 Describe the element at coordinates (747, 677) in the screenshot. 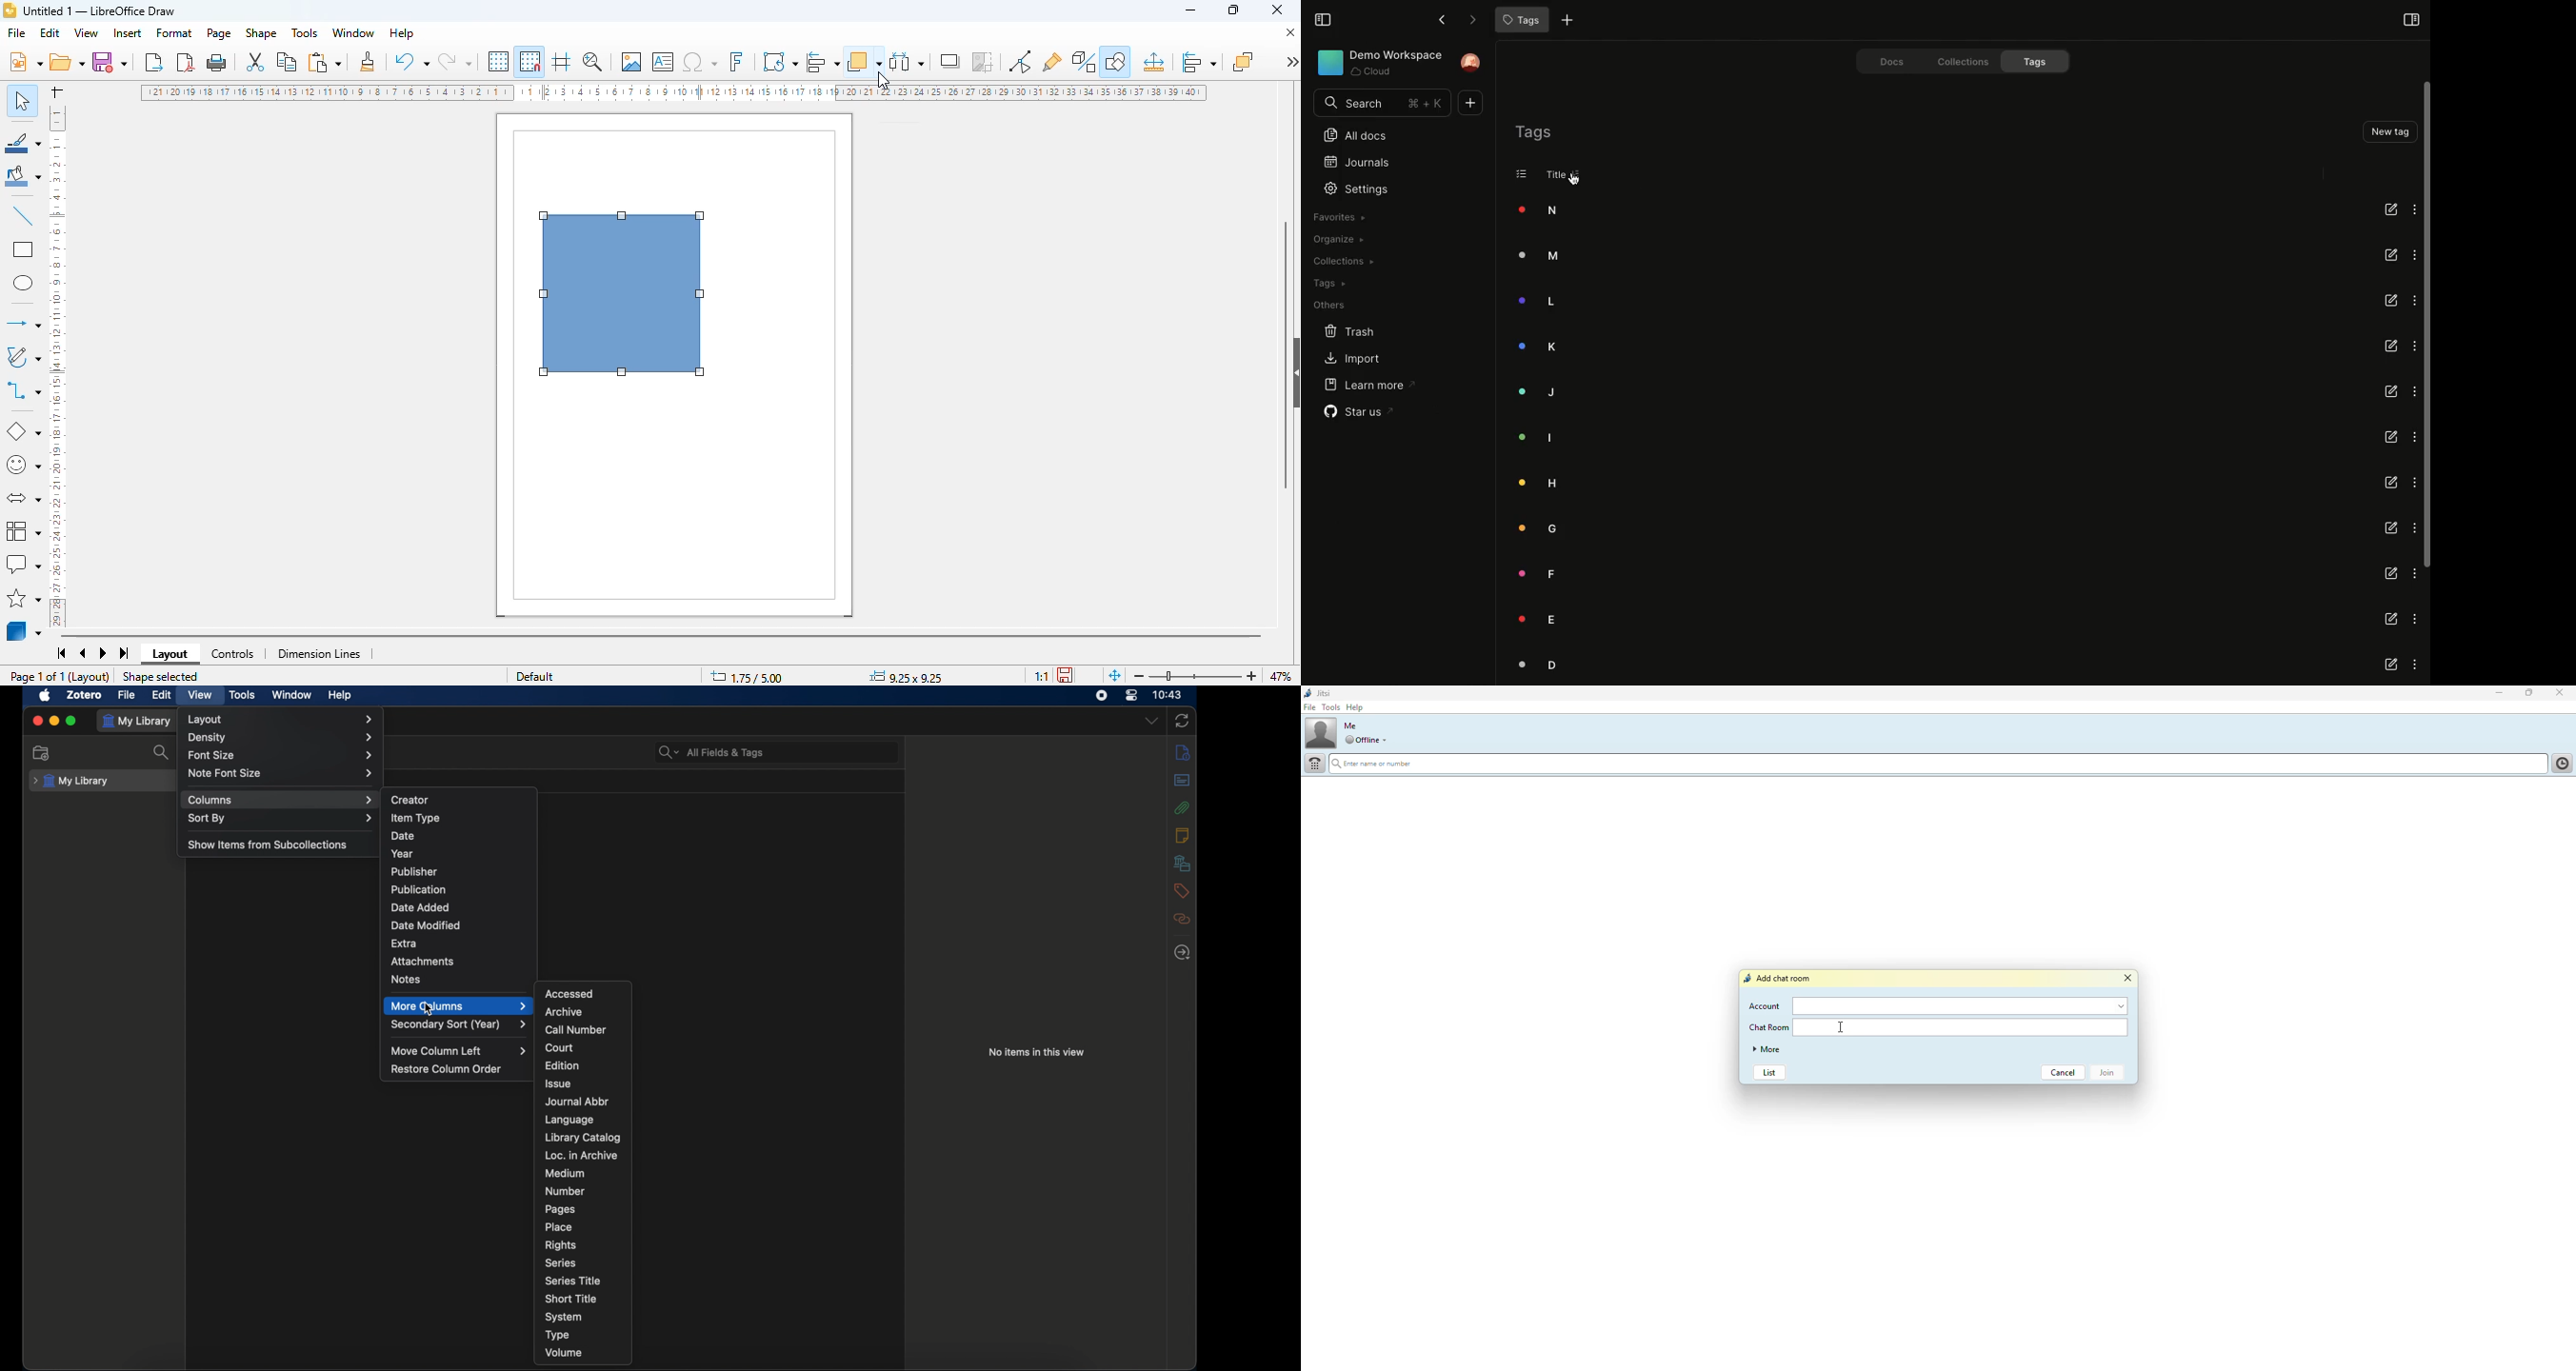

I see `change in X & Y coordinates` at that location.